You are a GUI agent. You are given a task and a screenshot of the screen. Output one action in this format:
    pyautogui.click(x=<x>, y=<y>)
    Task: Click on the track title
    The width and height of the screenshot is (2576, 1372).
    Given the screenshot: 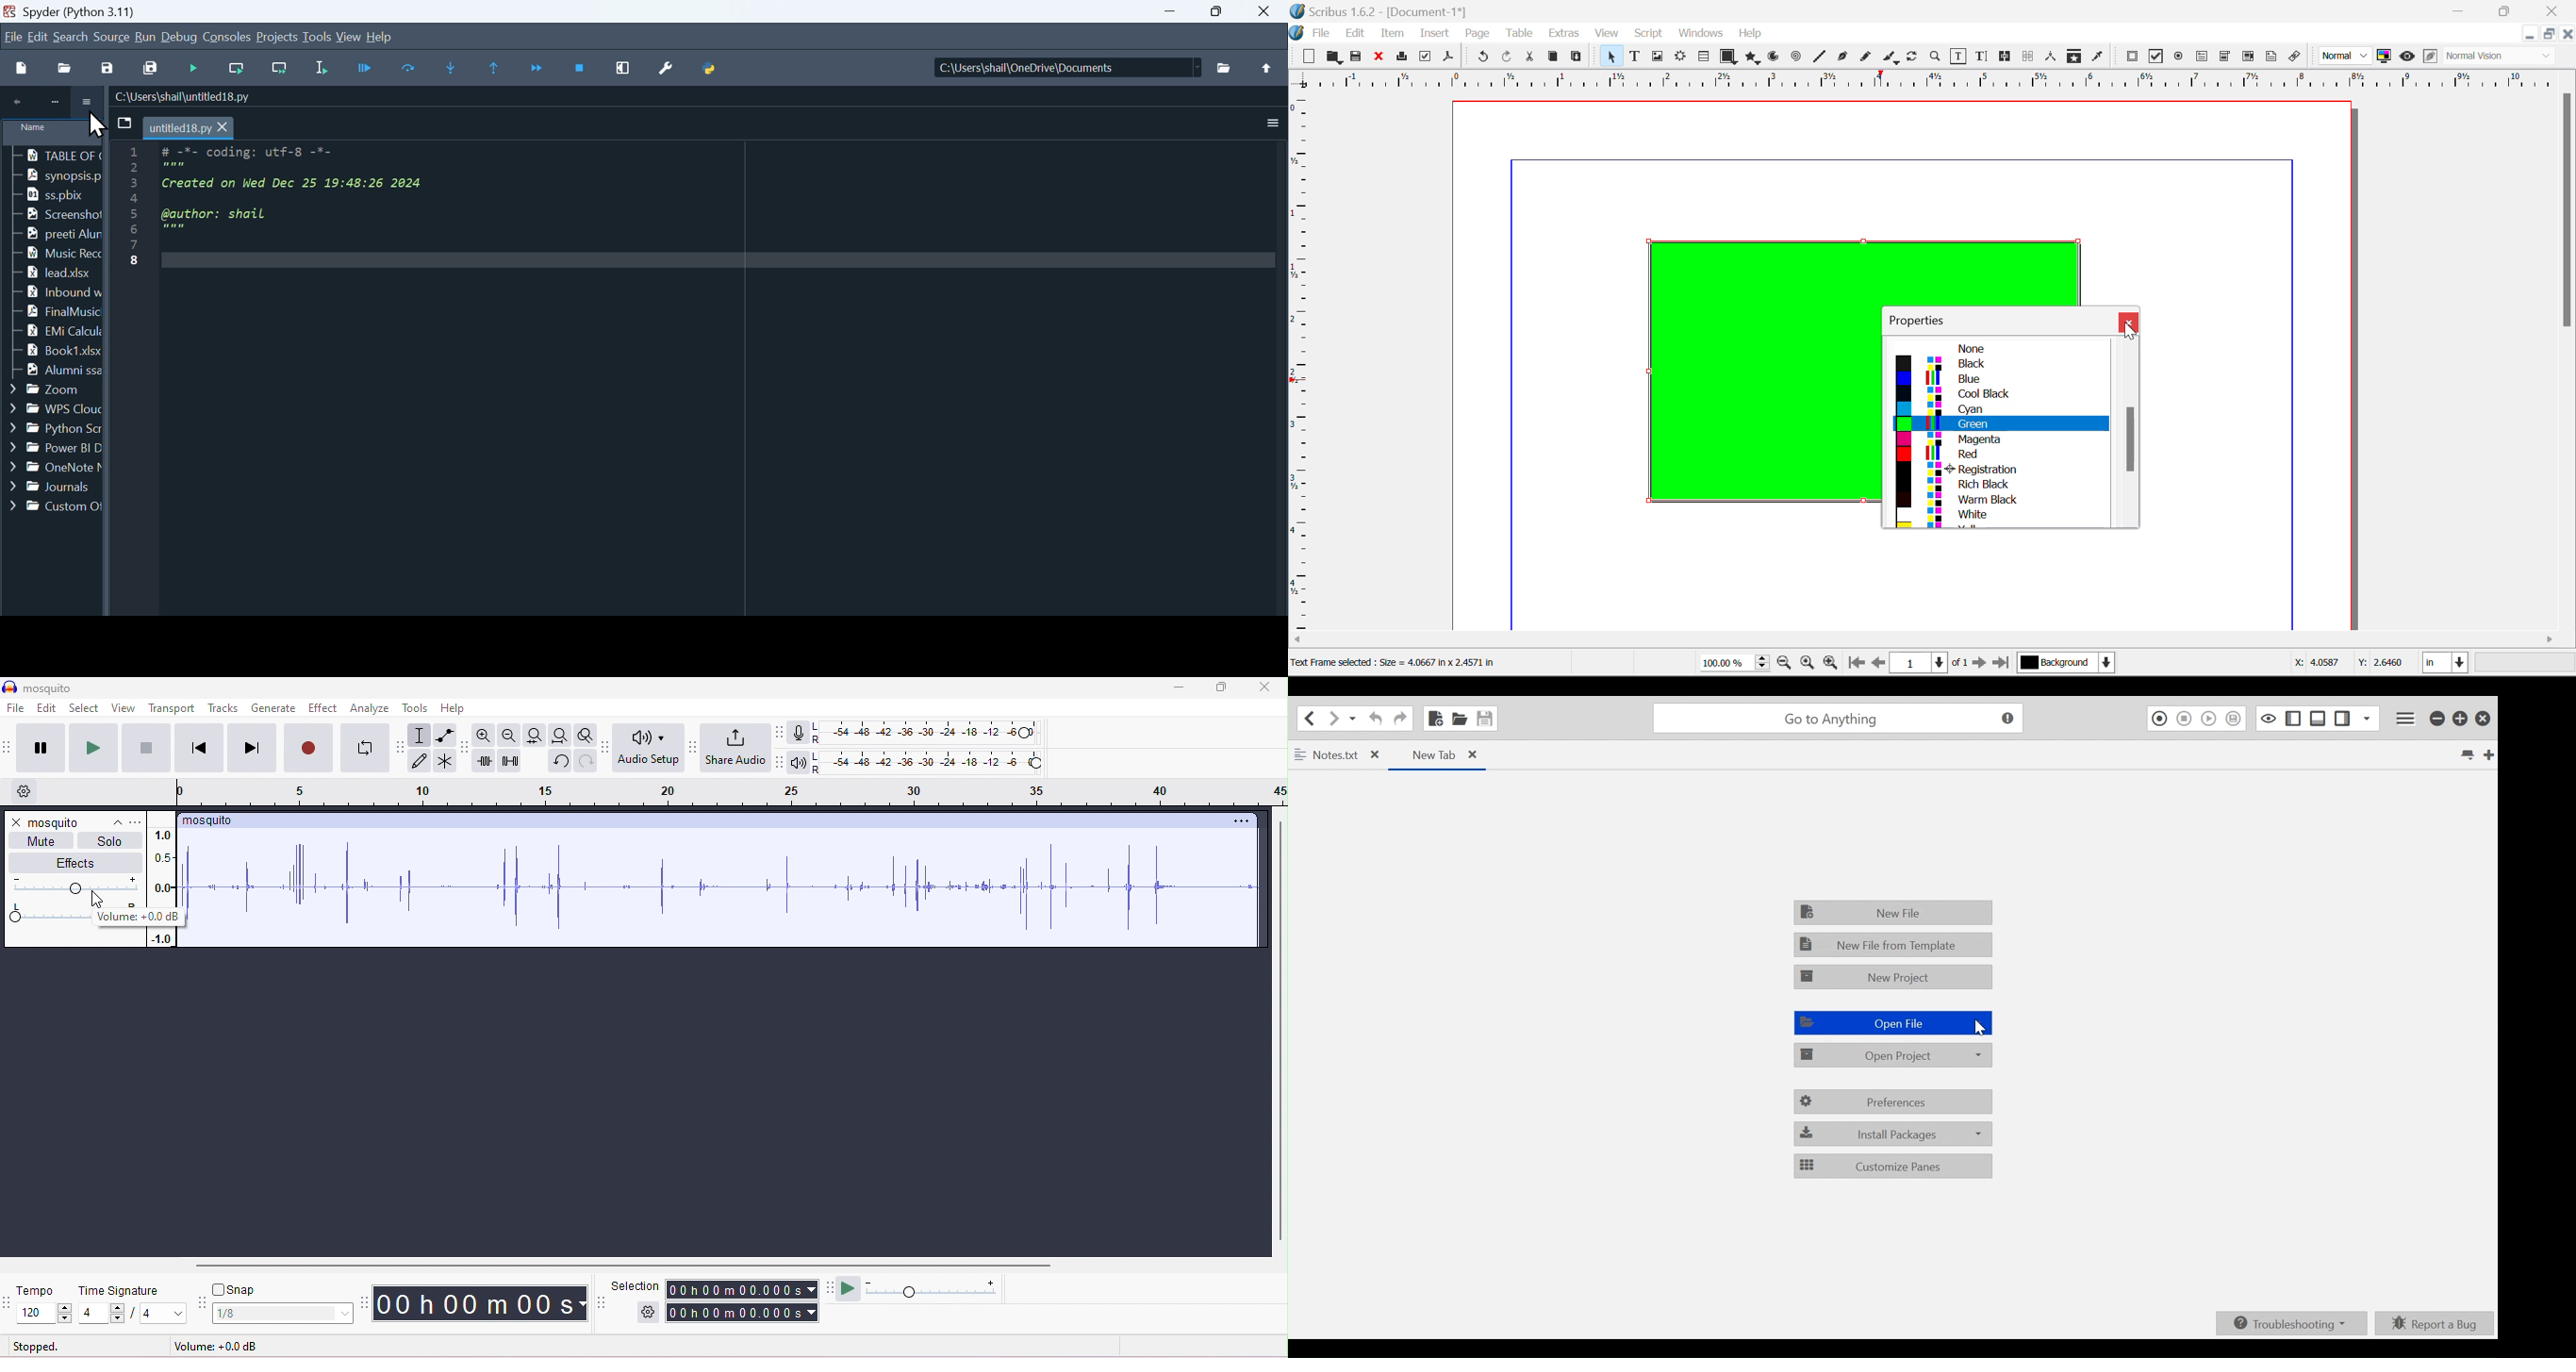 What is the action you would take?
    pyautogui.click(x=76, y=824)
    